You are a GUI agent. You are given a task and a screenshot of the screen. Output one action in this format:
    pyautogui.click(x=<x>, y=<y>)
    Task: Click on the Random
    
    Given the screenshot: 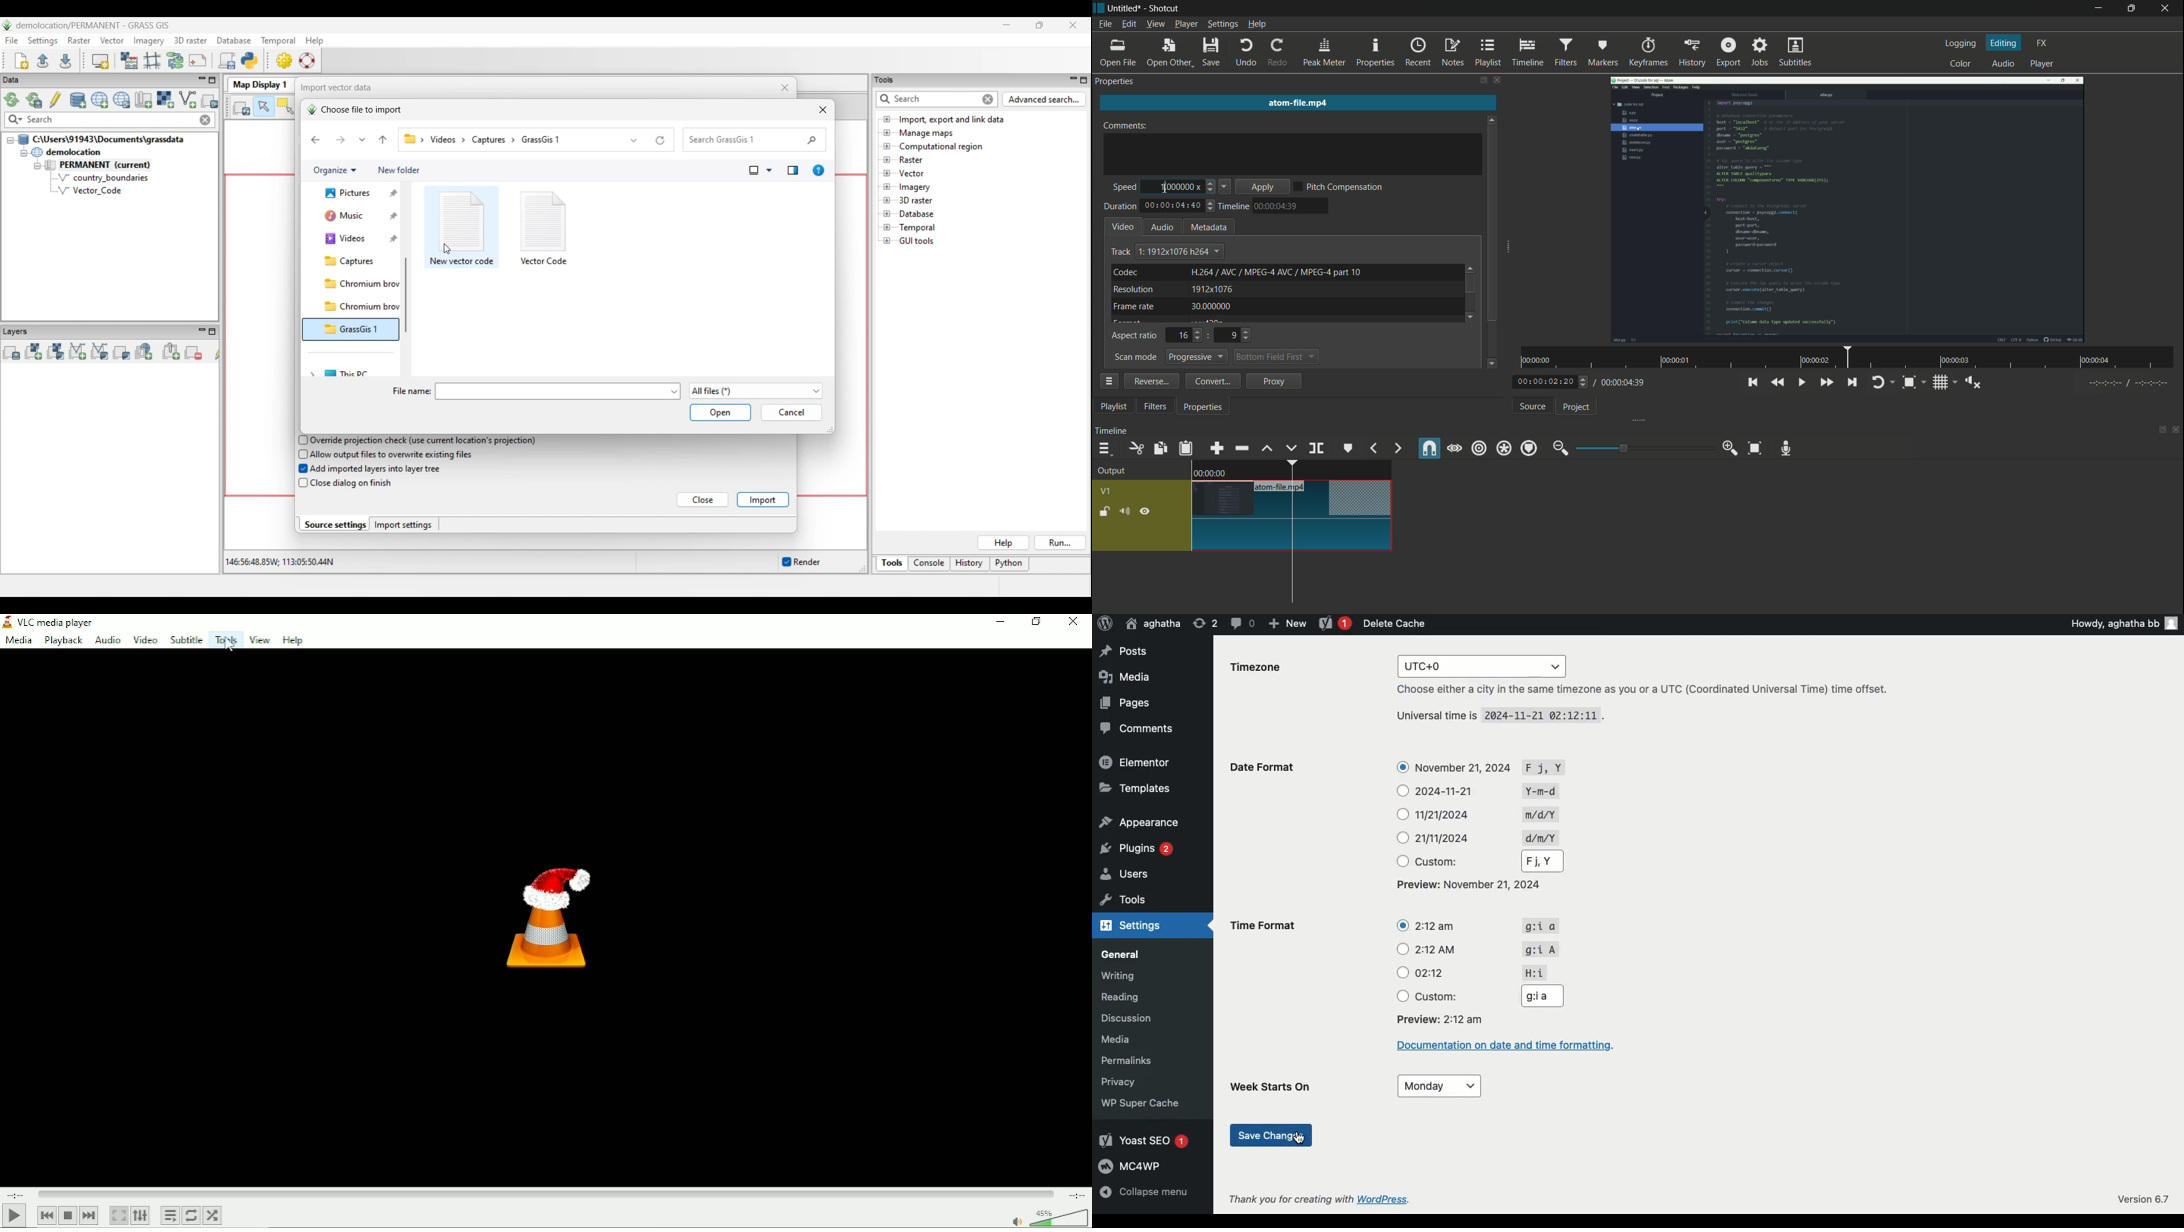 What is the action you would take?
    pyautogui.click(x=213, y=1215)
    